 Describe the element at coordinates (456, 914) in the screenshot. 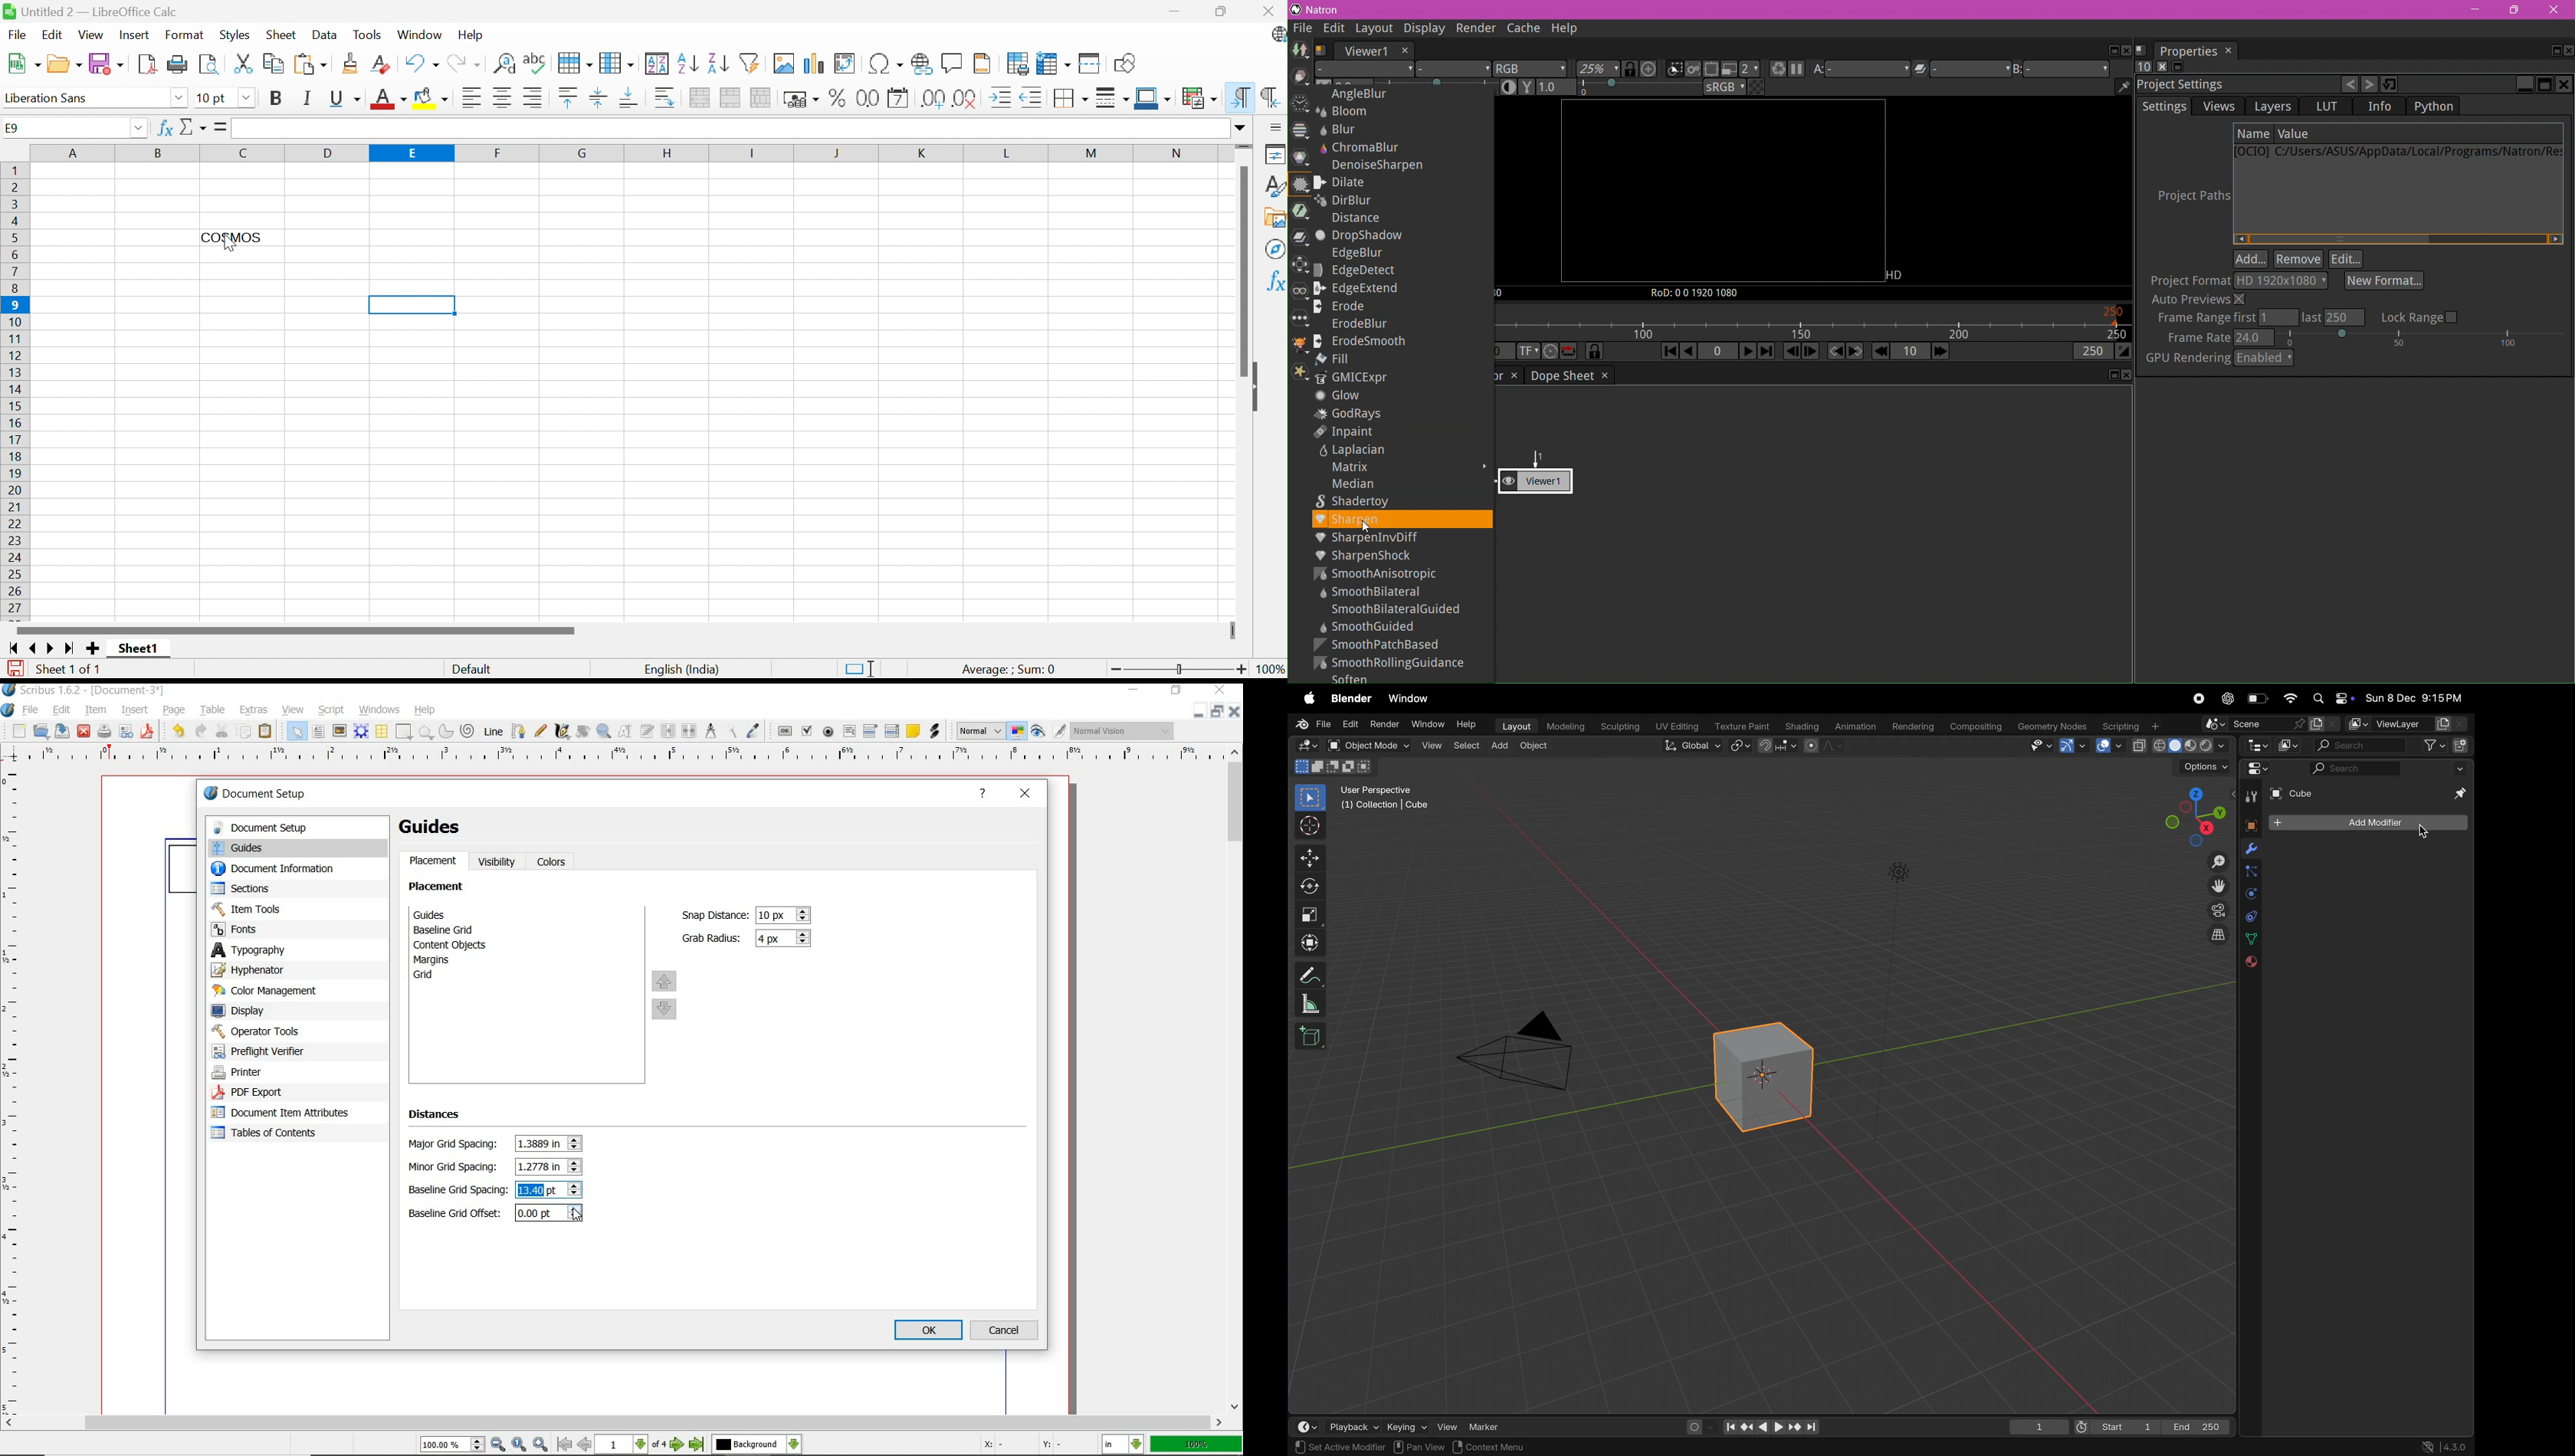

I see `guides` at that location.